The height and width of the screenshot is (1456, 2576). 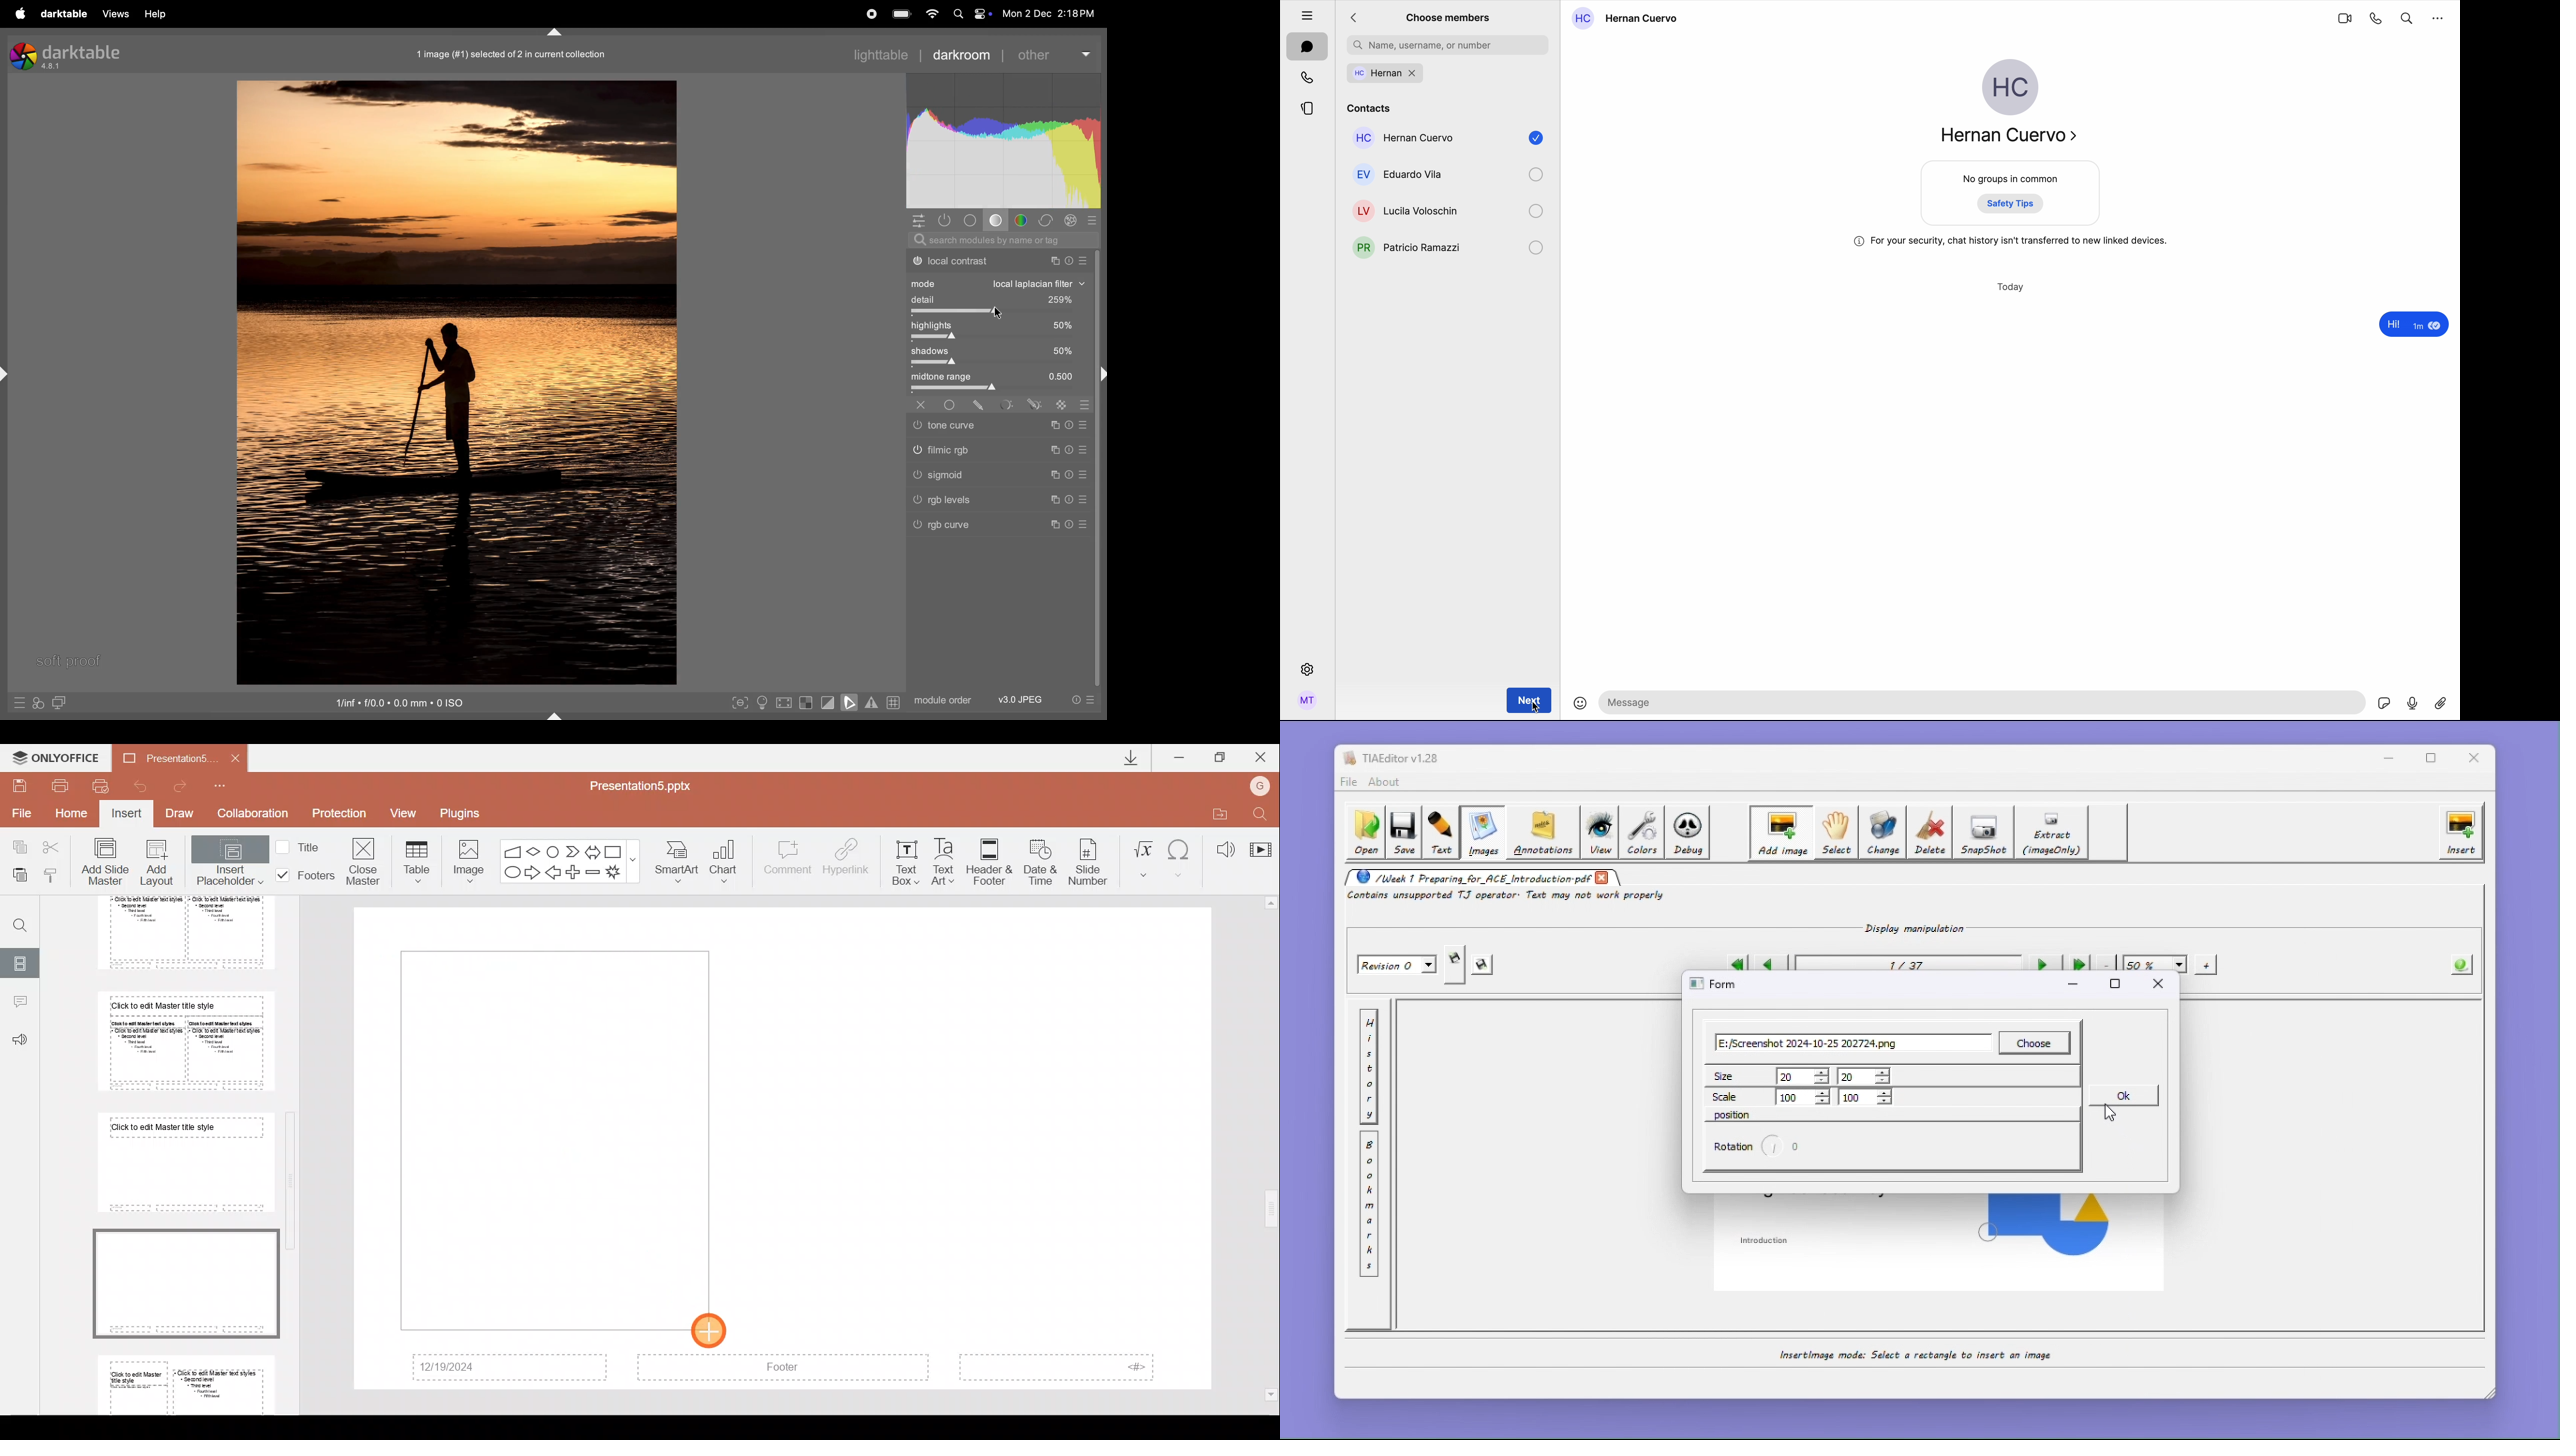 What do you see at coordinates (554, 873) in the screenshot?
I see `Left arrow` at bounding box center [554, 873].